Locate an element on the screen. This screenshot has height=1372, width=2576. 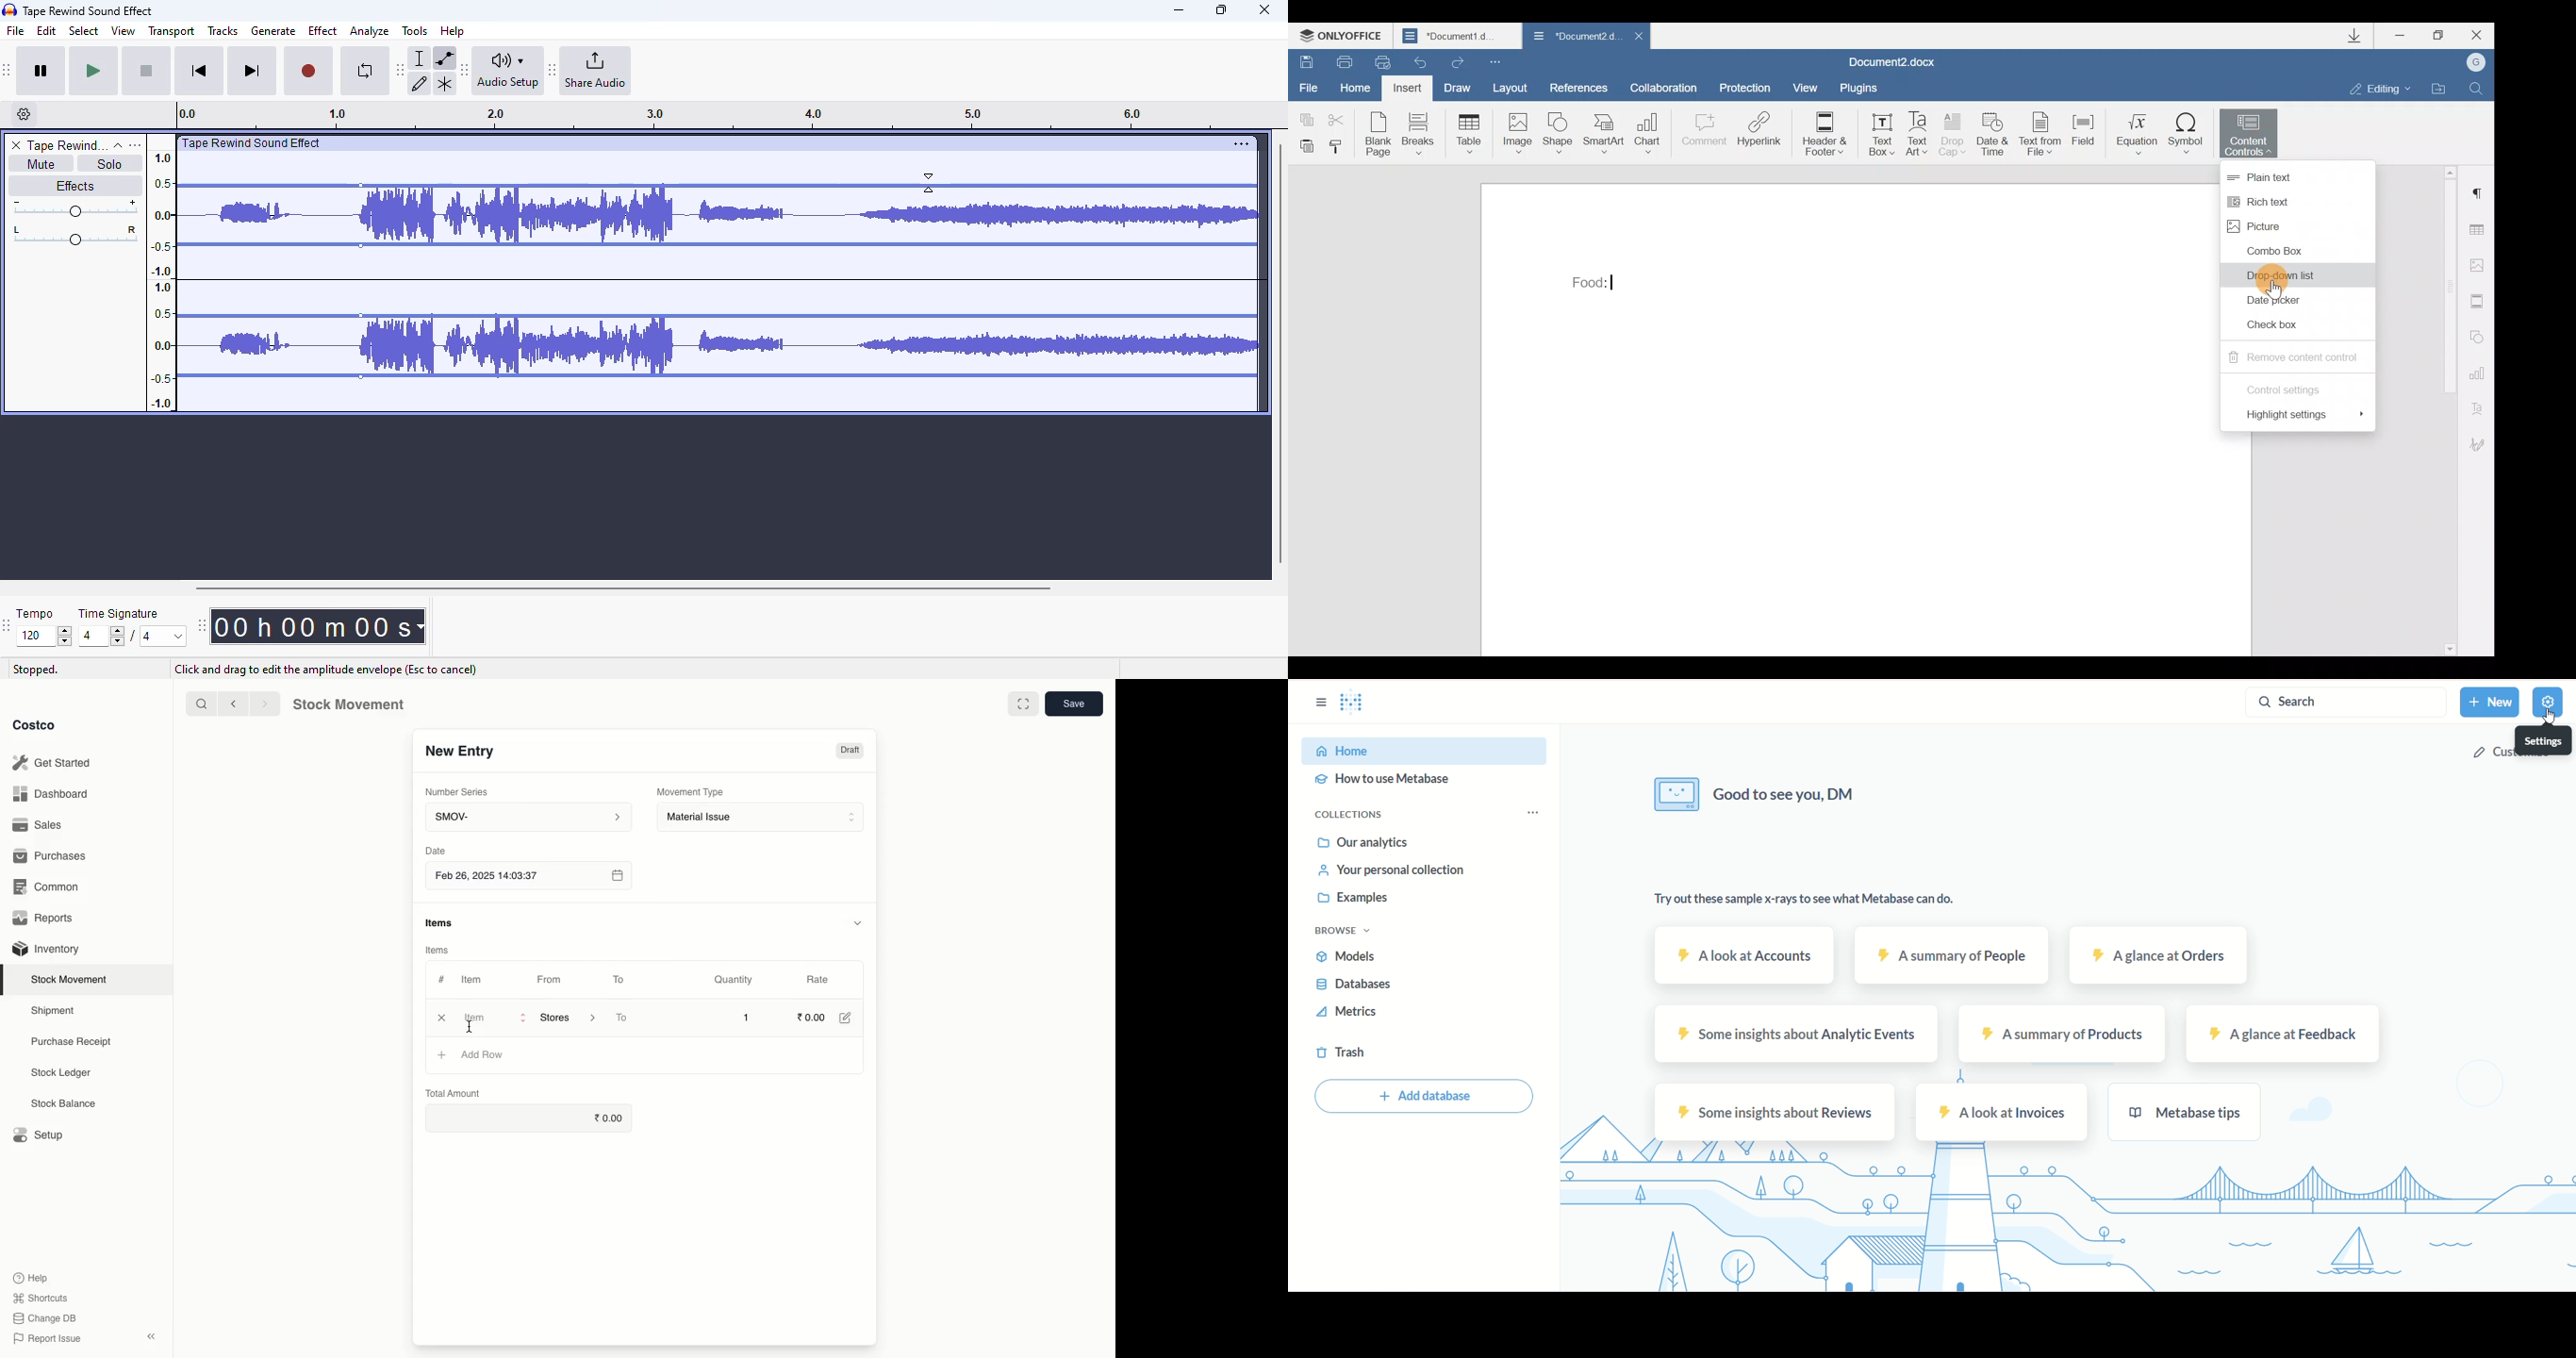
hide is located at coordinates (860, 922).